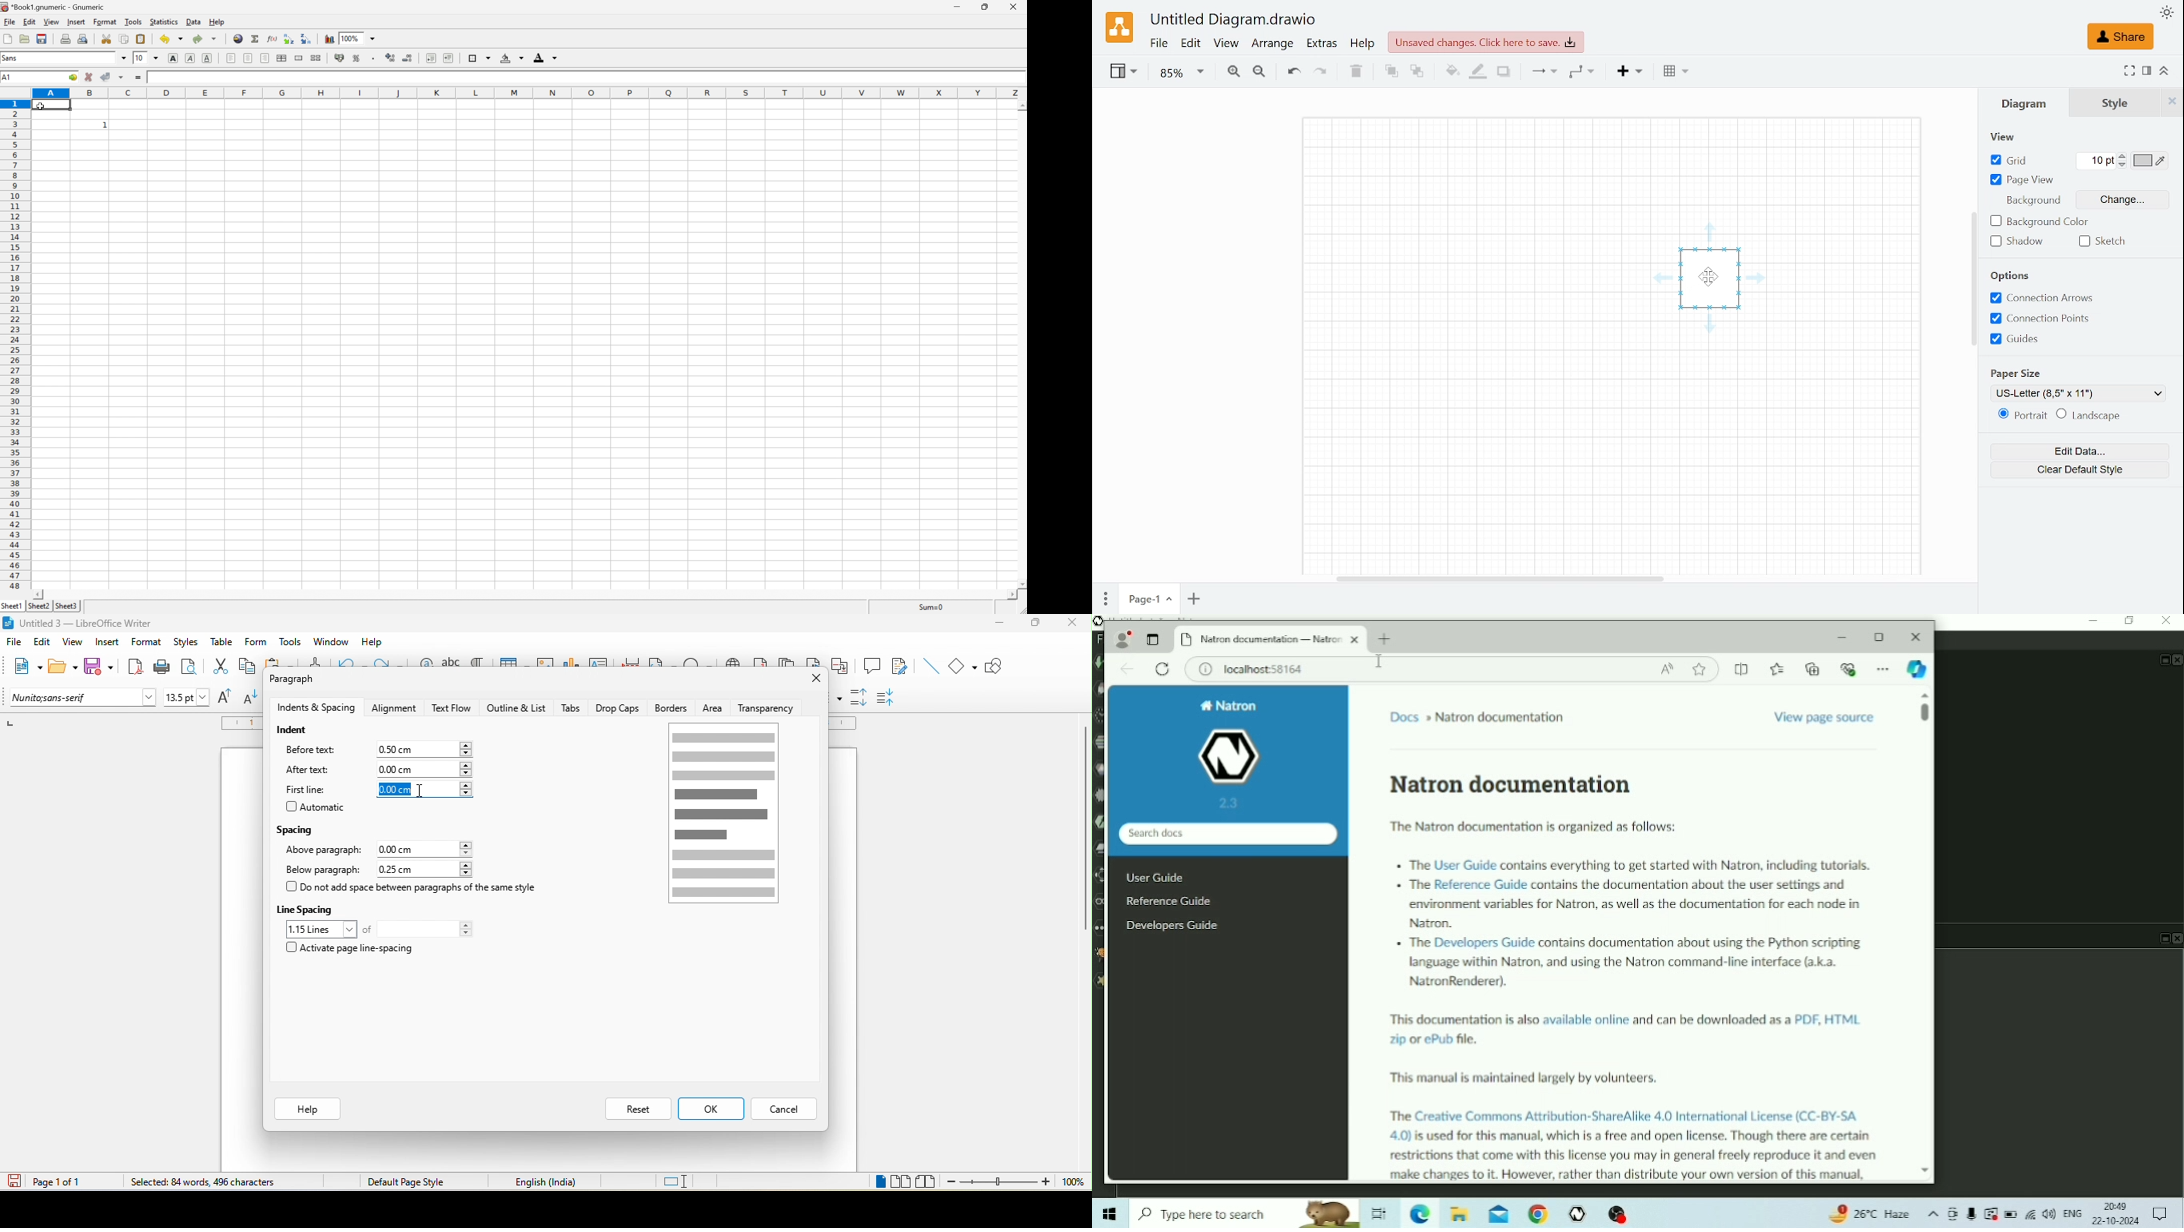 This screenshot has height=1232, width=2184. I want to click on 0.00 cm, so click(412, 850).